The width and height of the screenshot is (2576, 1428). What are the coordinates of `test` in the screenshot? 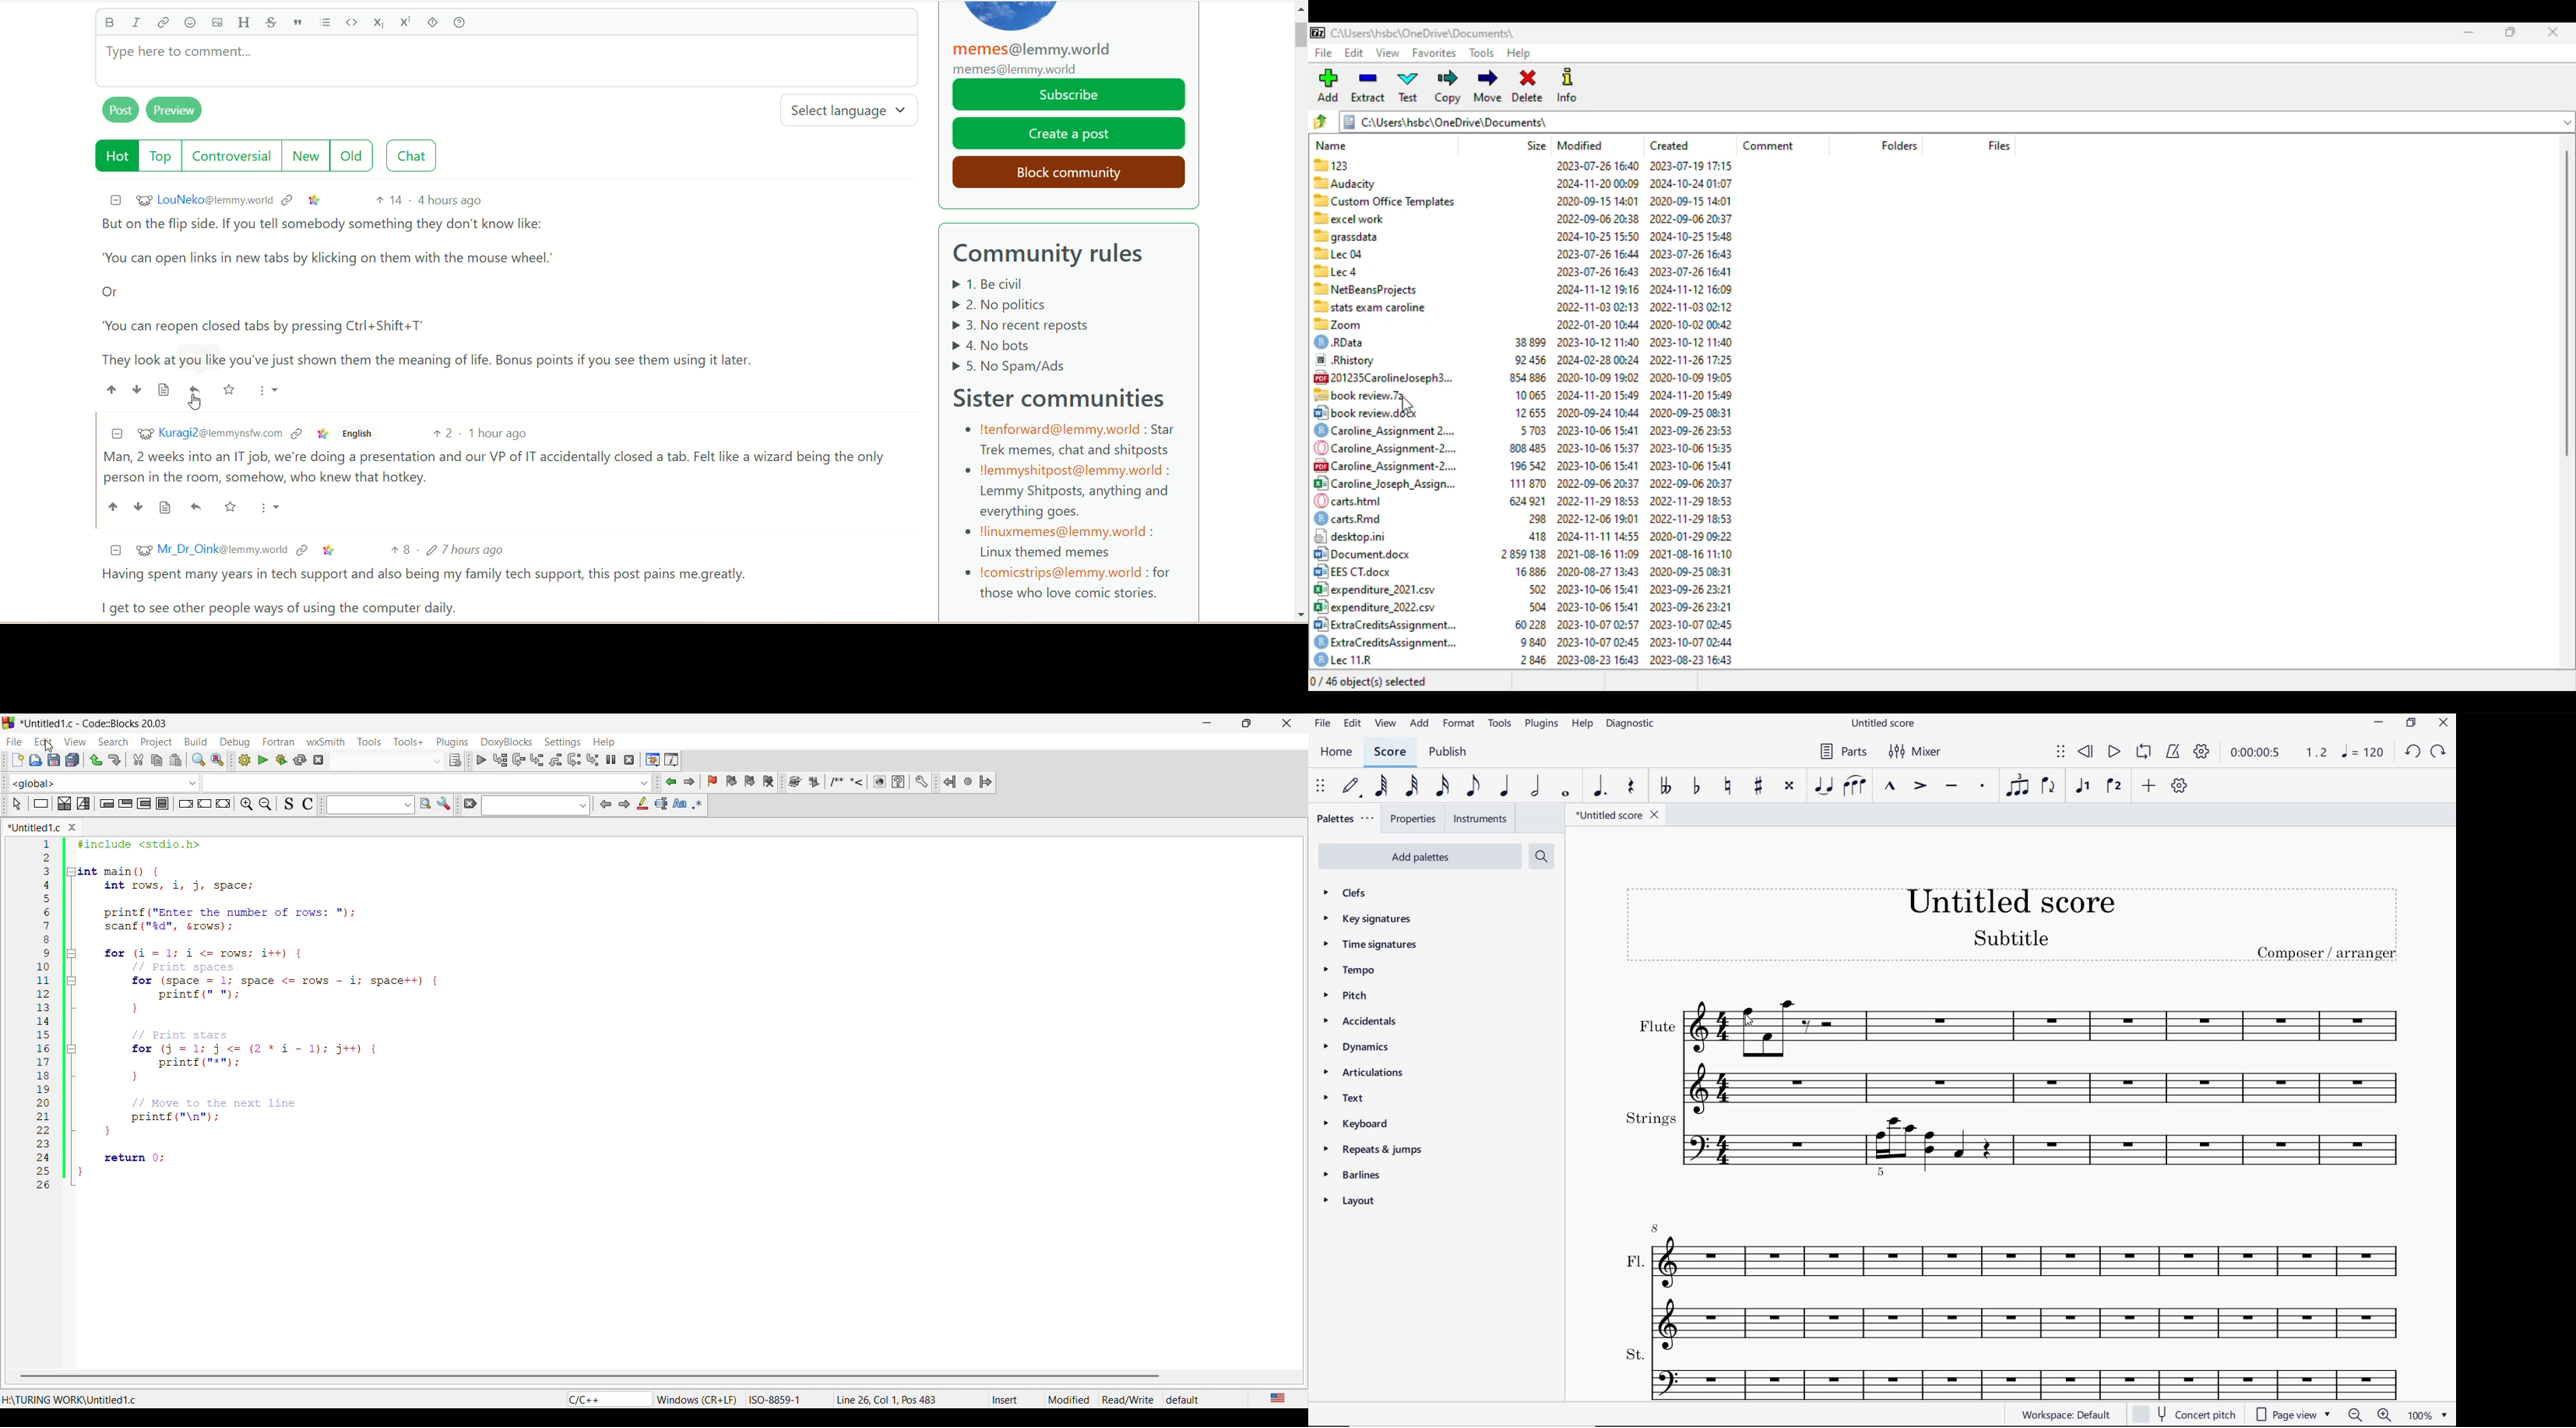 It's located at (1409, 87).